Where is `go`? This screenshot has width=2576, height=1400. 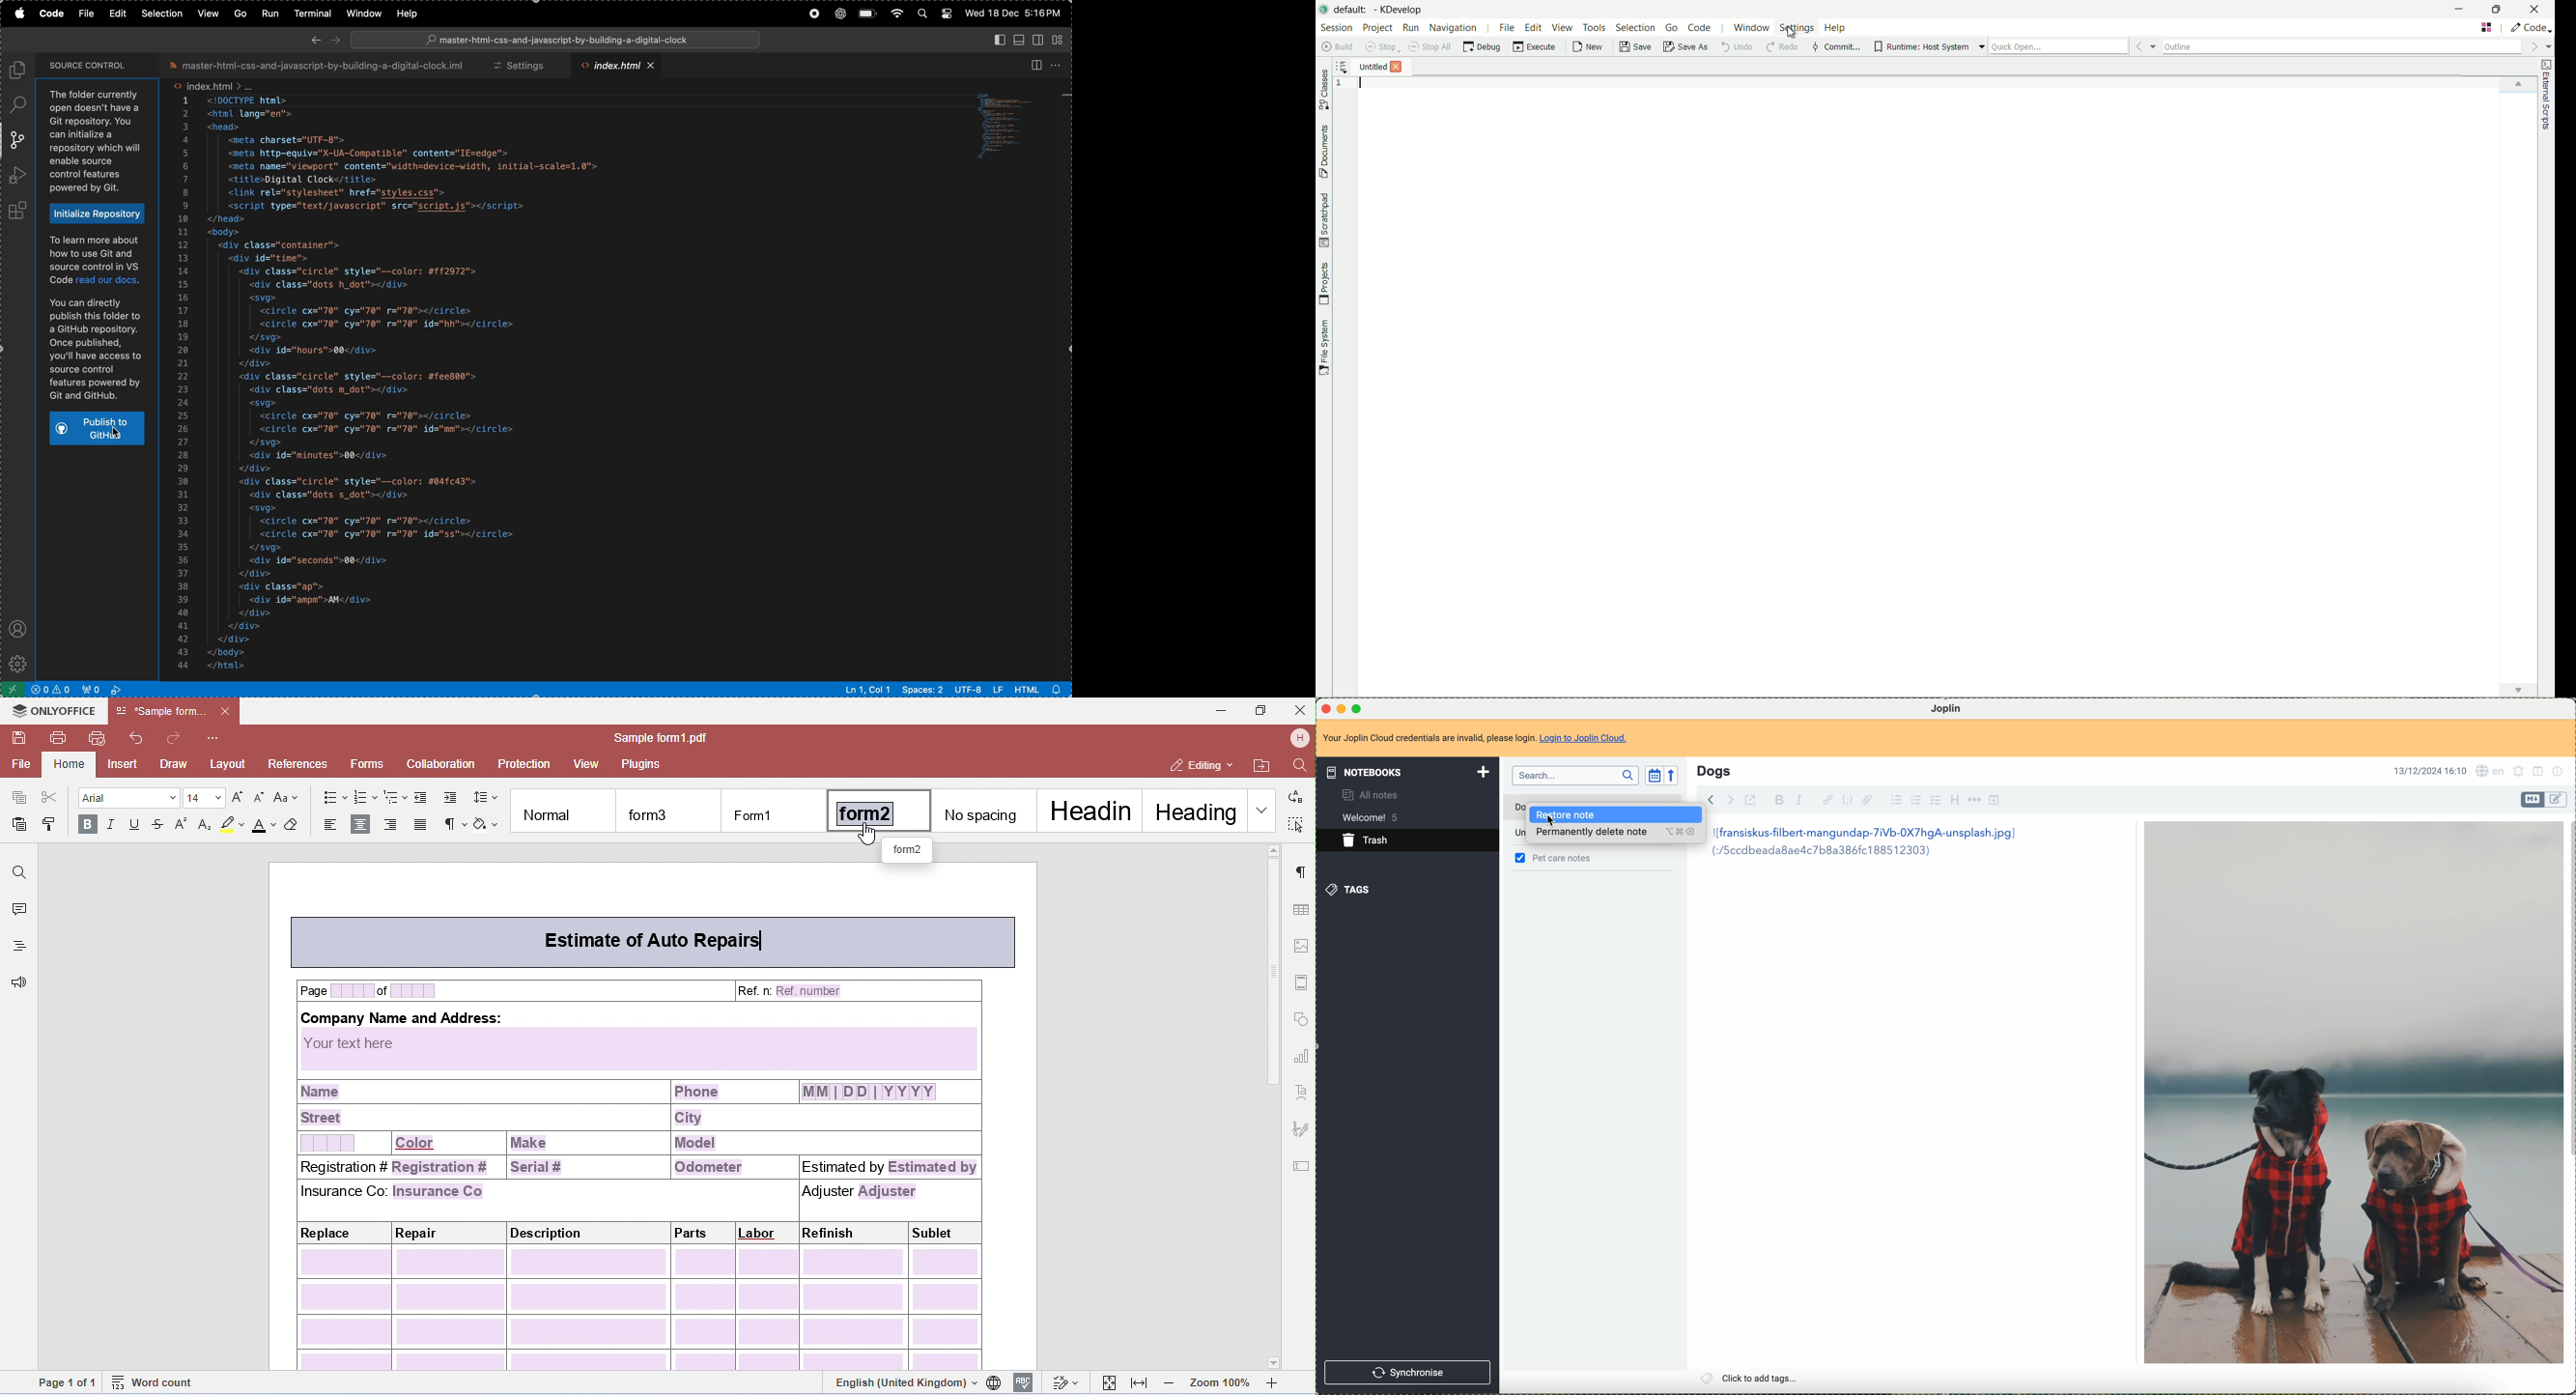 go is located at coordinates (240, 13).